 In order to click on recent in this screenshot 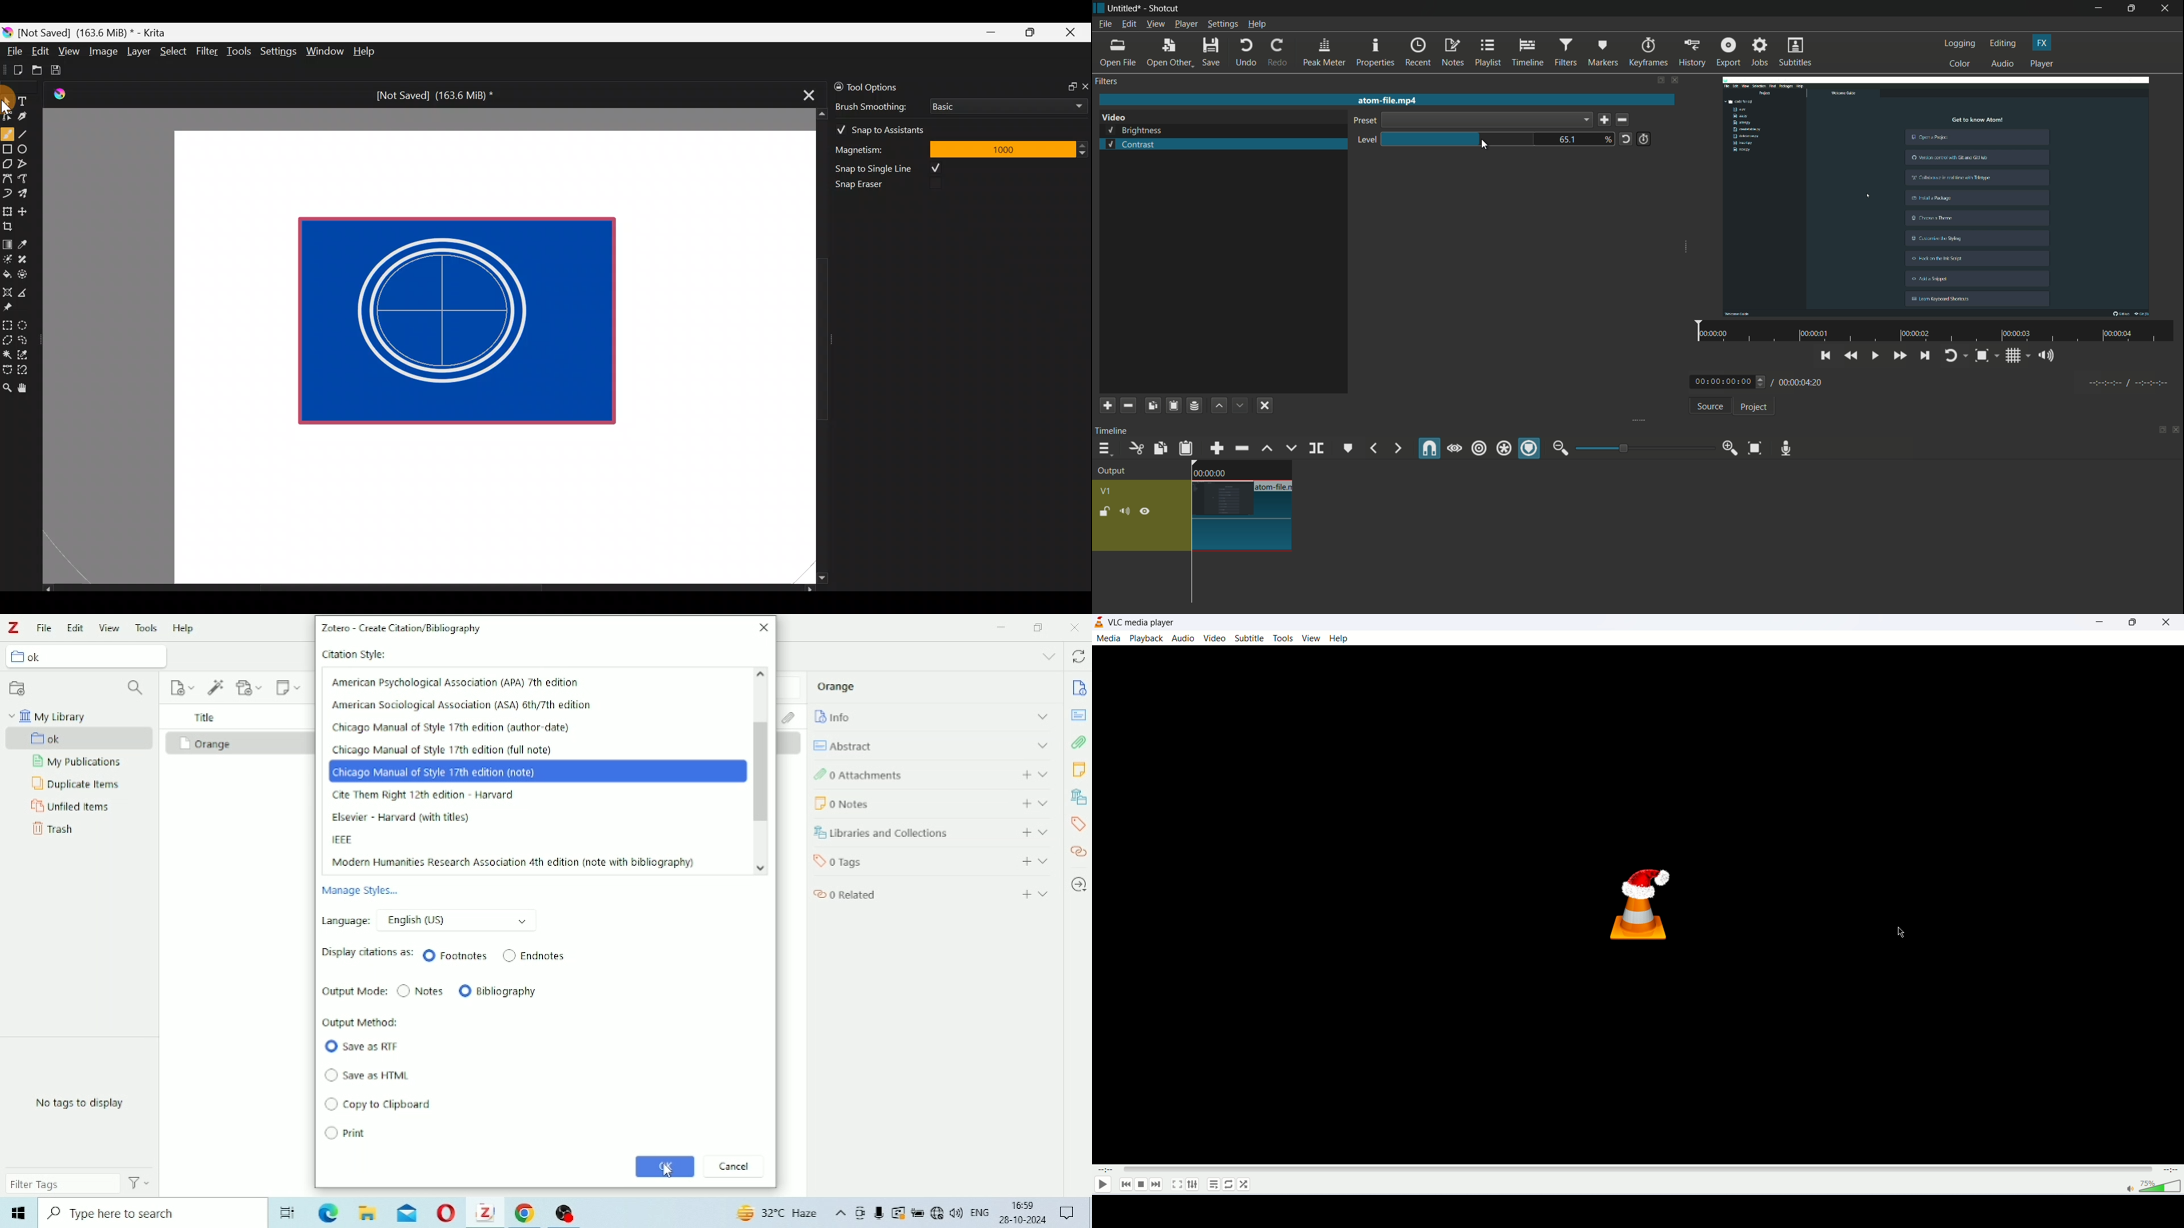, I will do `click(1419, 52)`.